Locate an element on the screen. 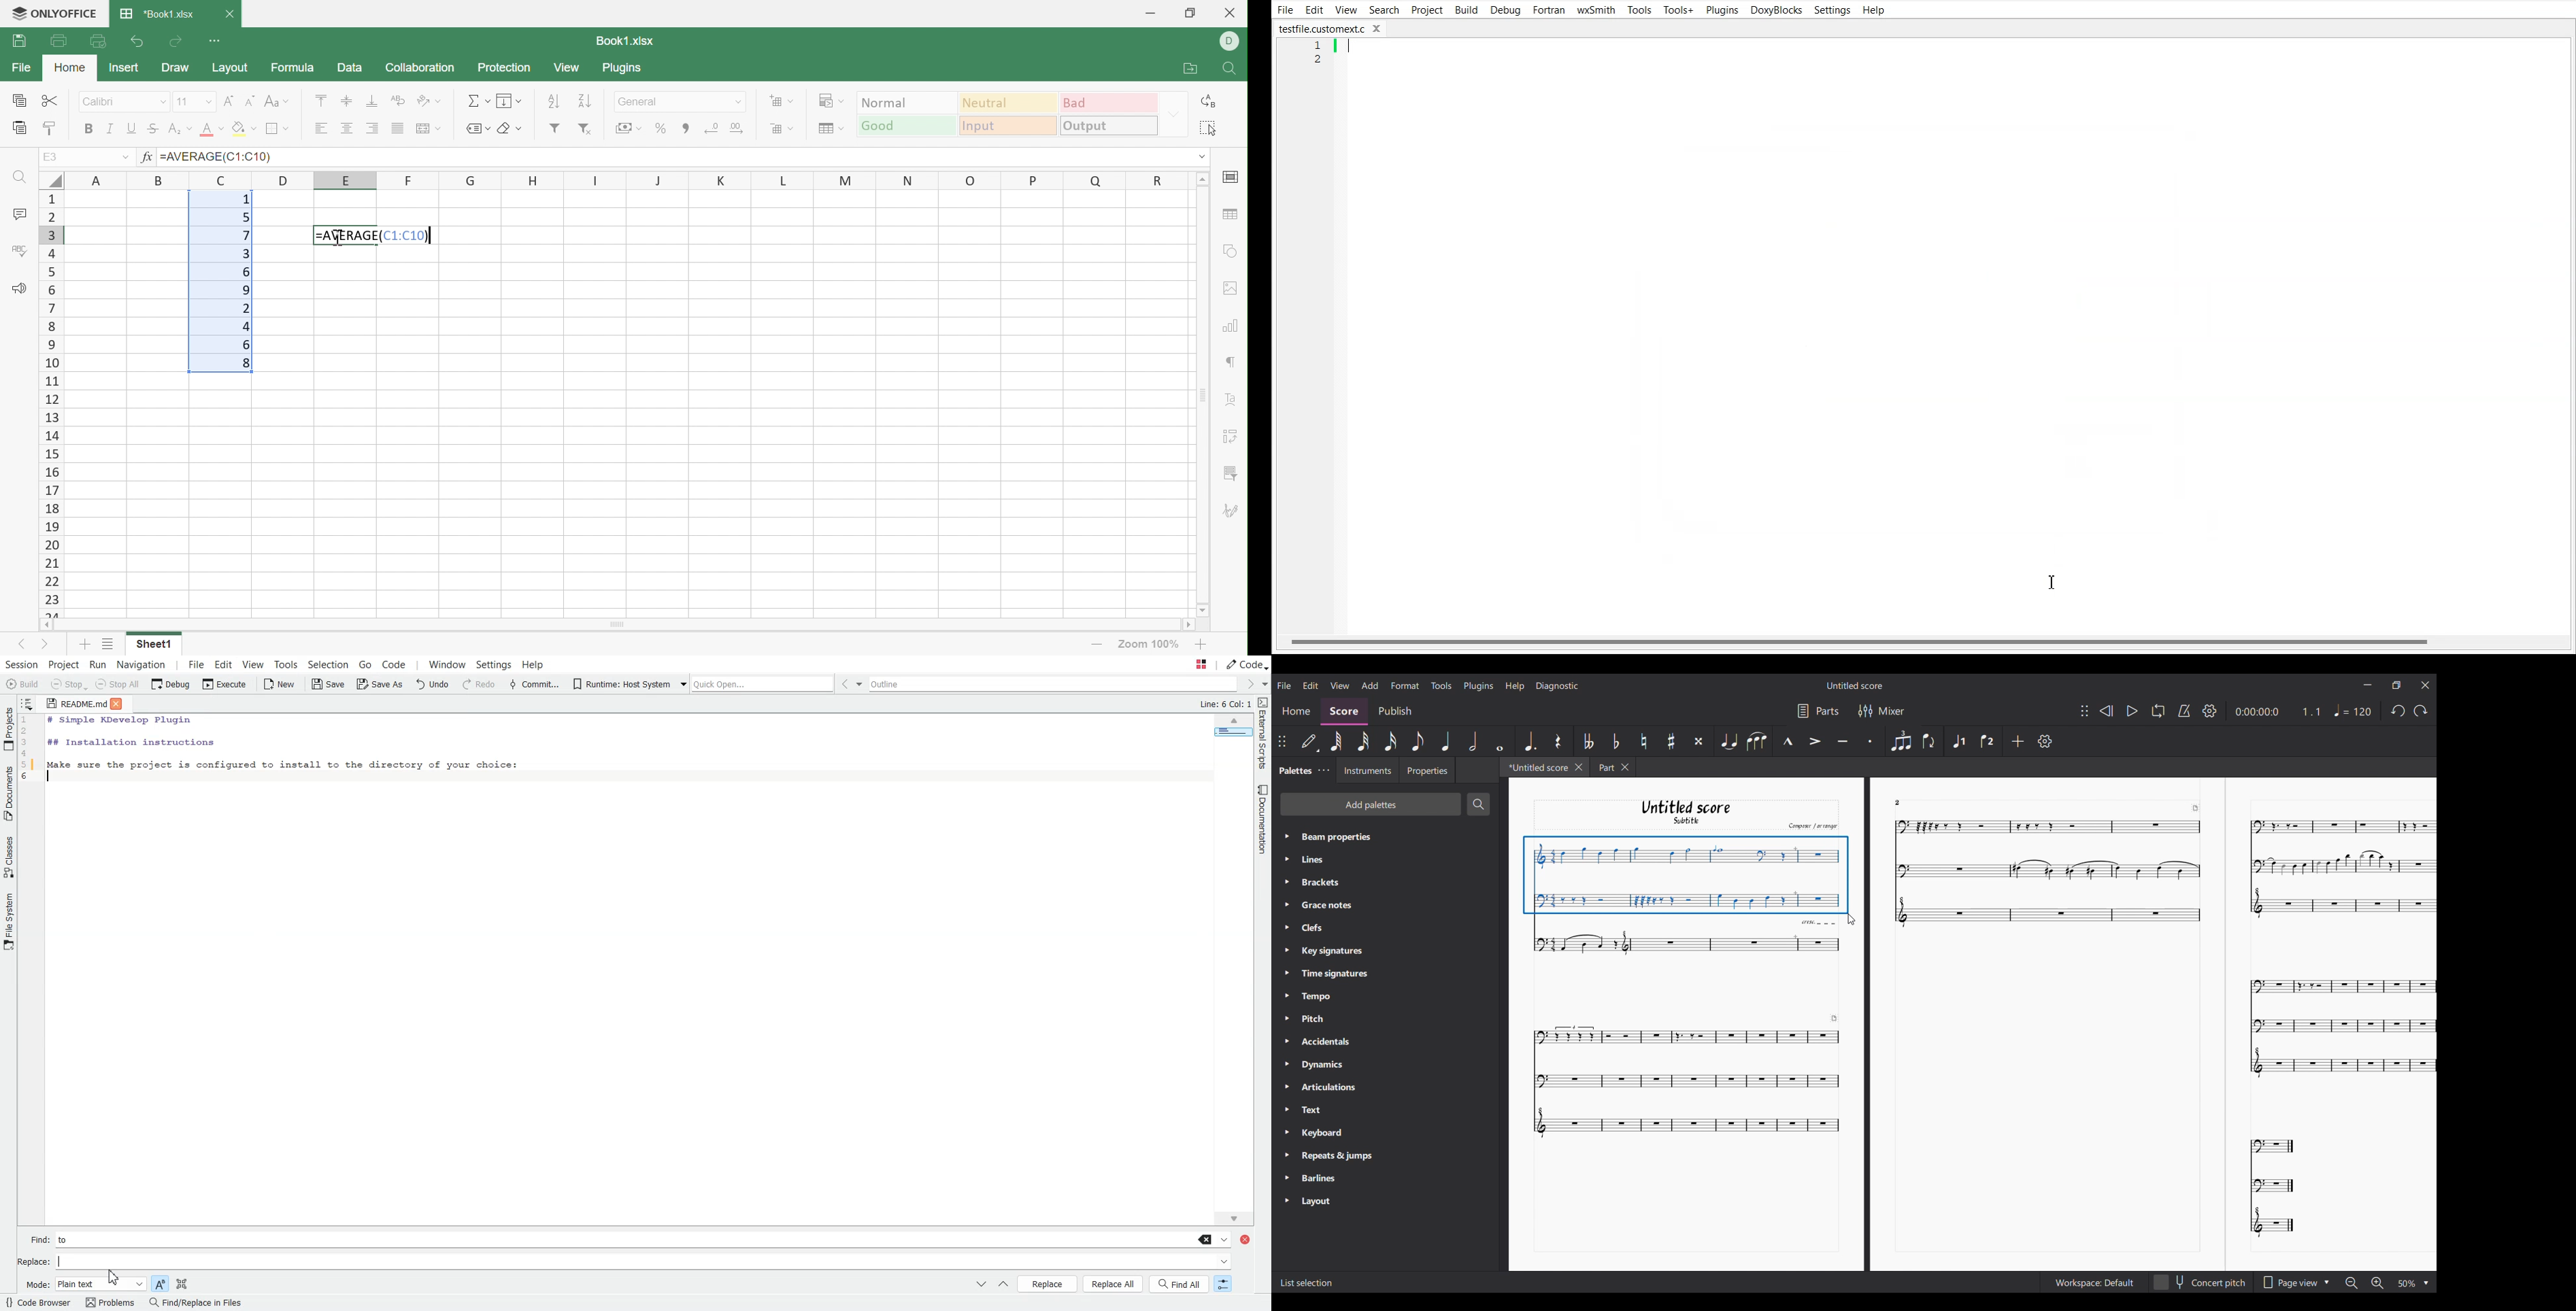  Book1.xlsx is located at coordinates (626, 39).